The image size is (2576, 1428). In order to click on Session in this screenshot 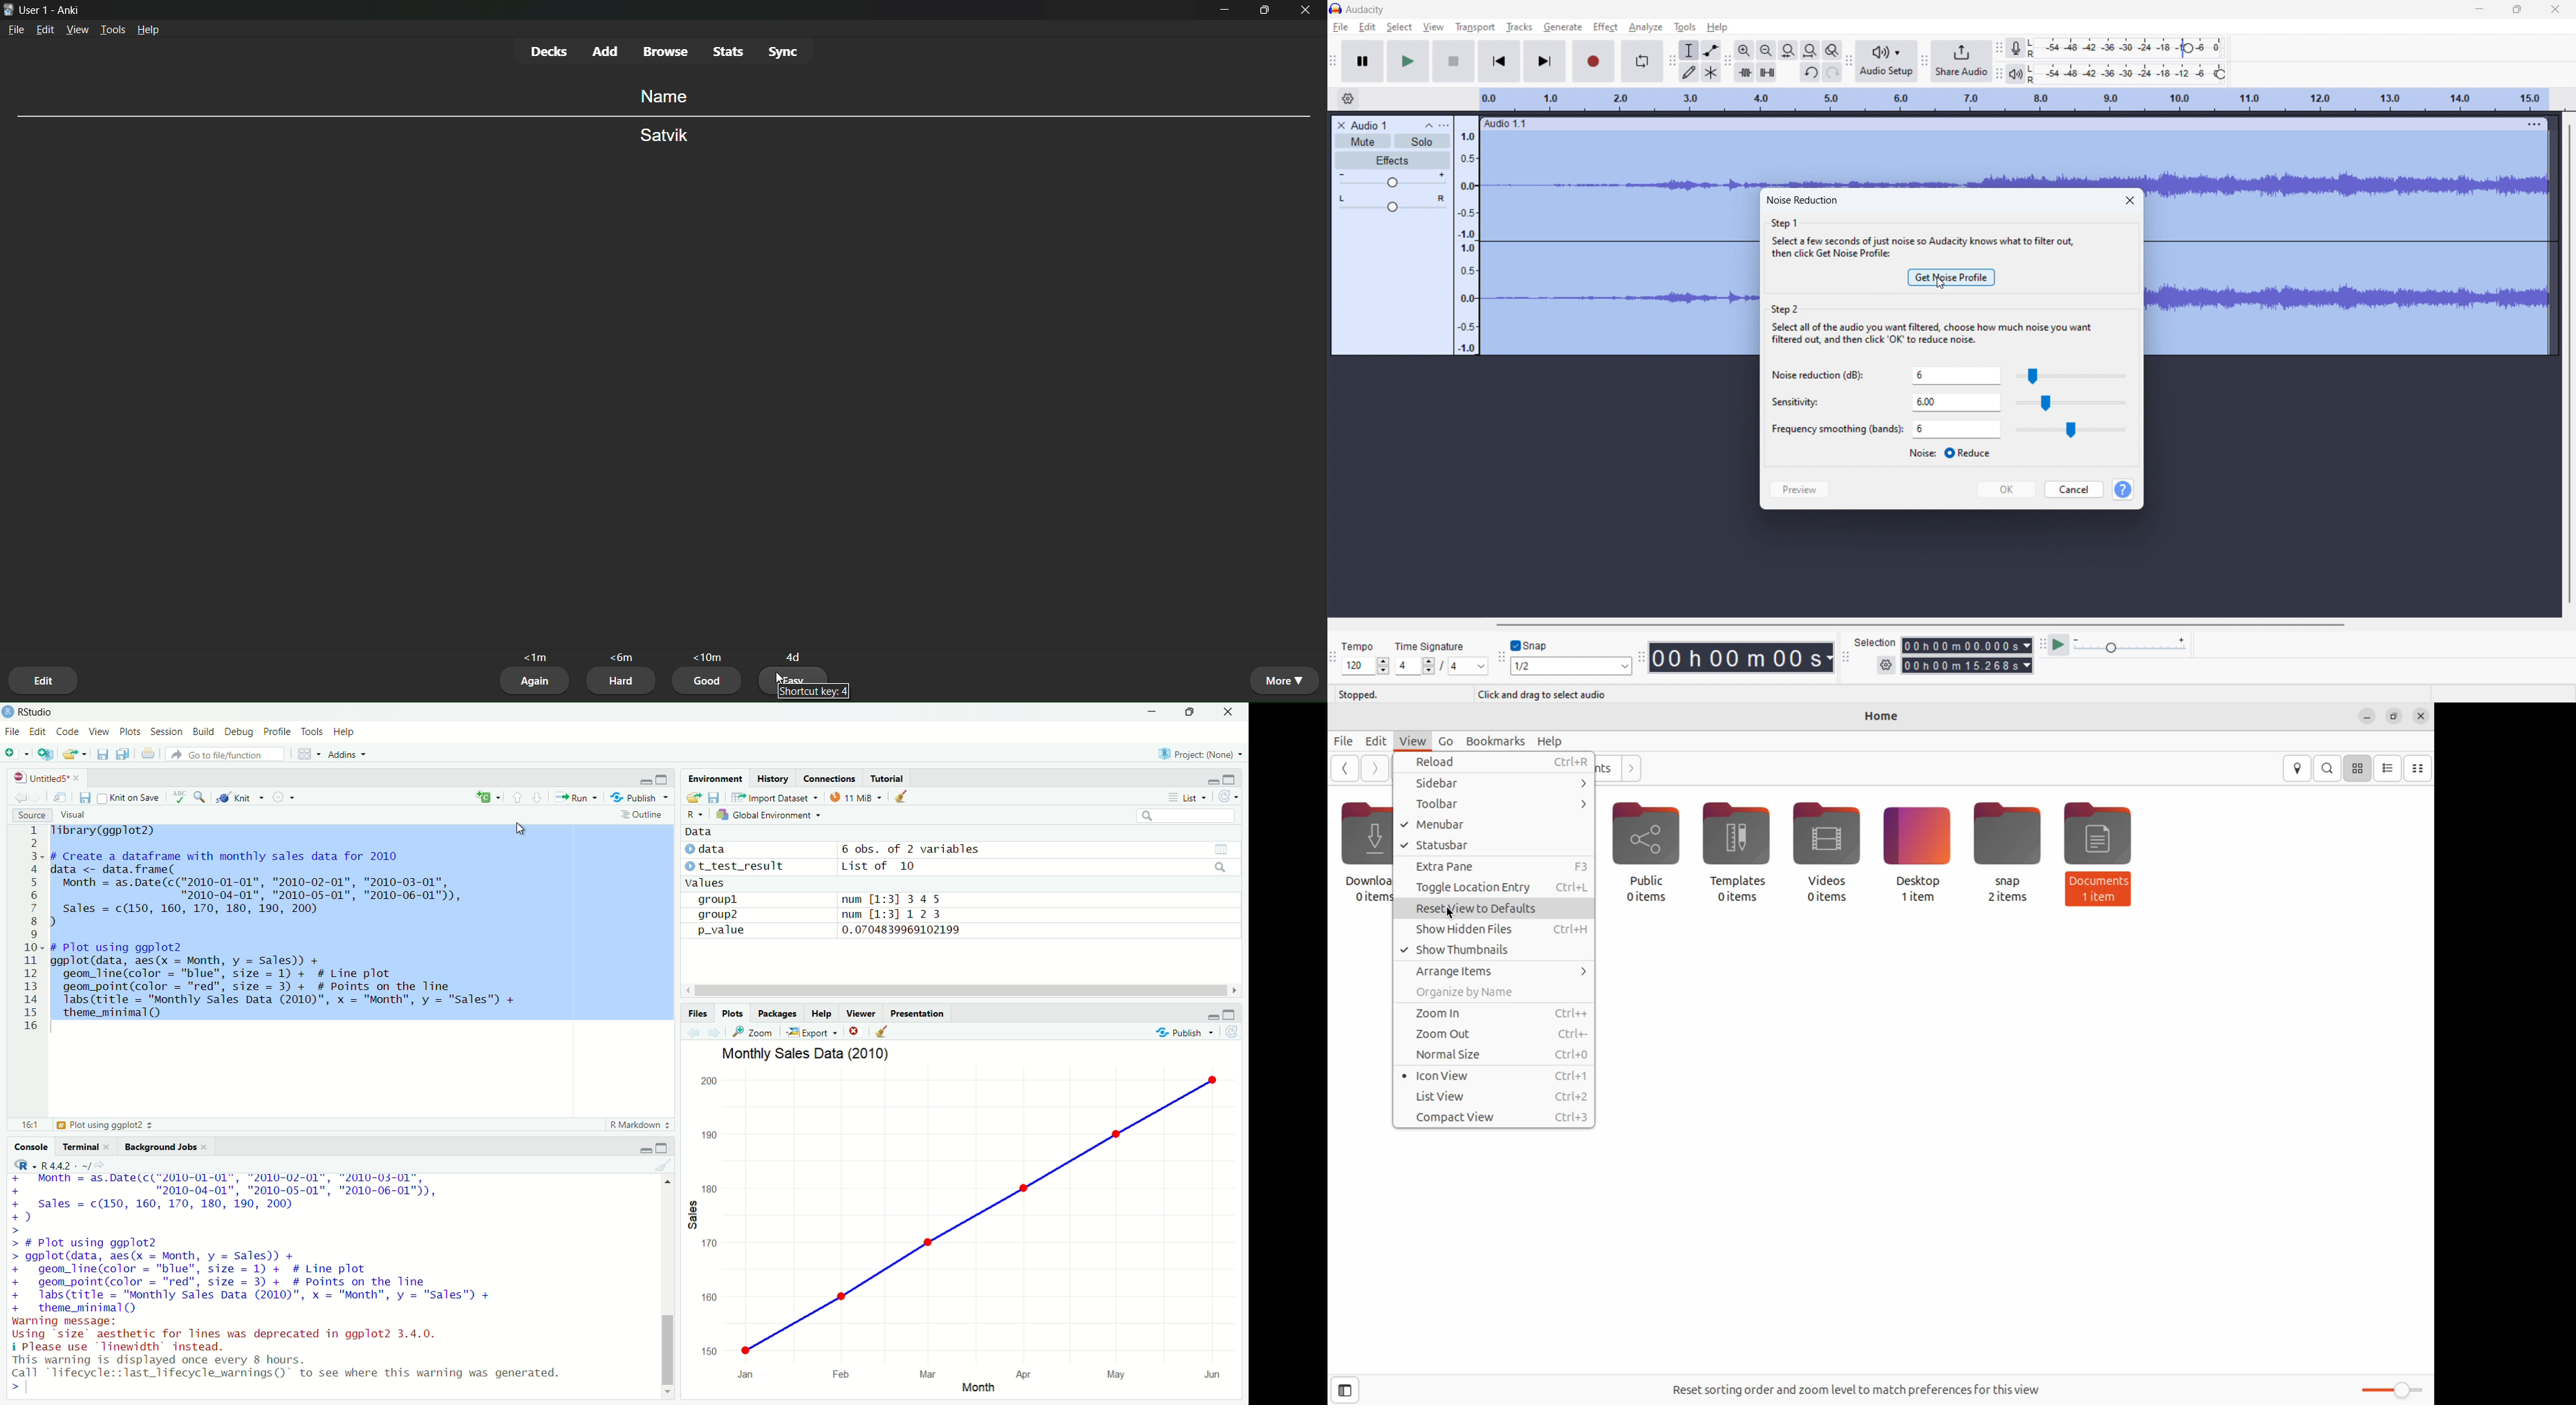, I will do `click(168, 731)`.